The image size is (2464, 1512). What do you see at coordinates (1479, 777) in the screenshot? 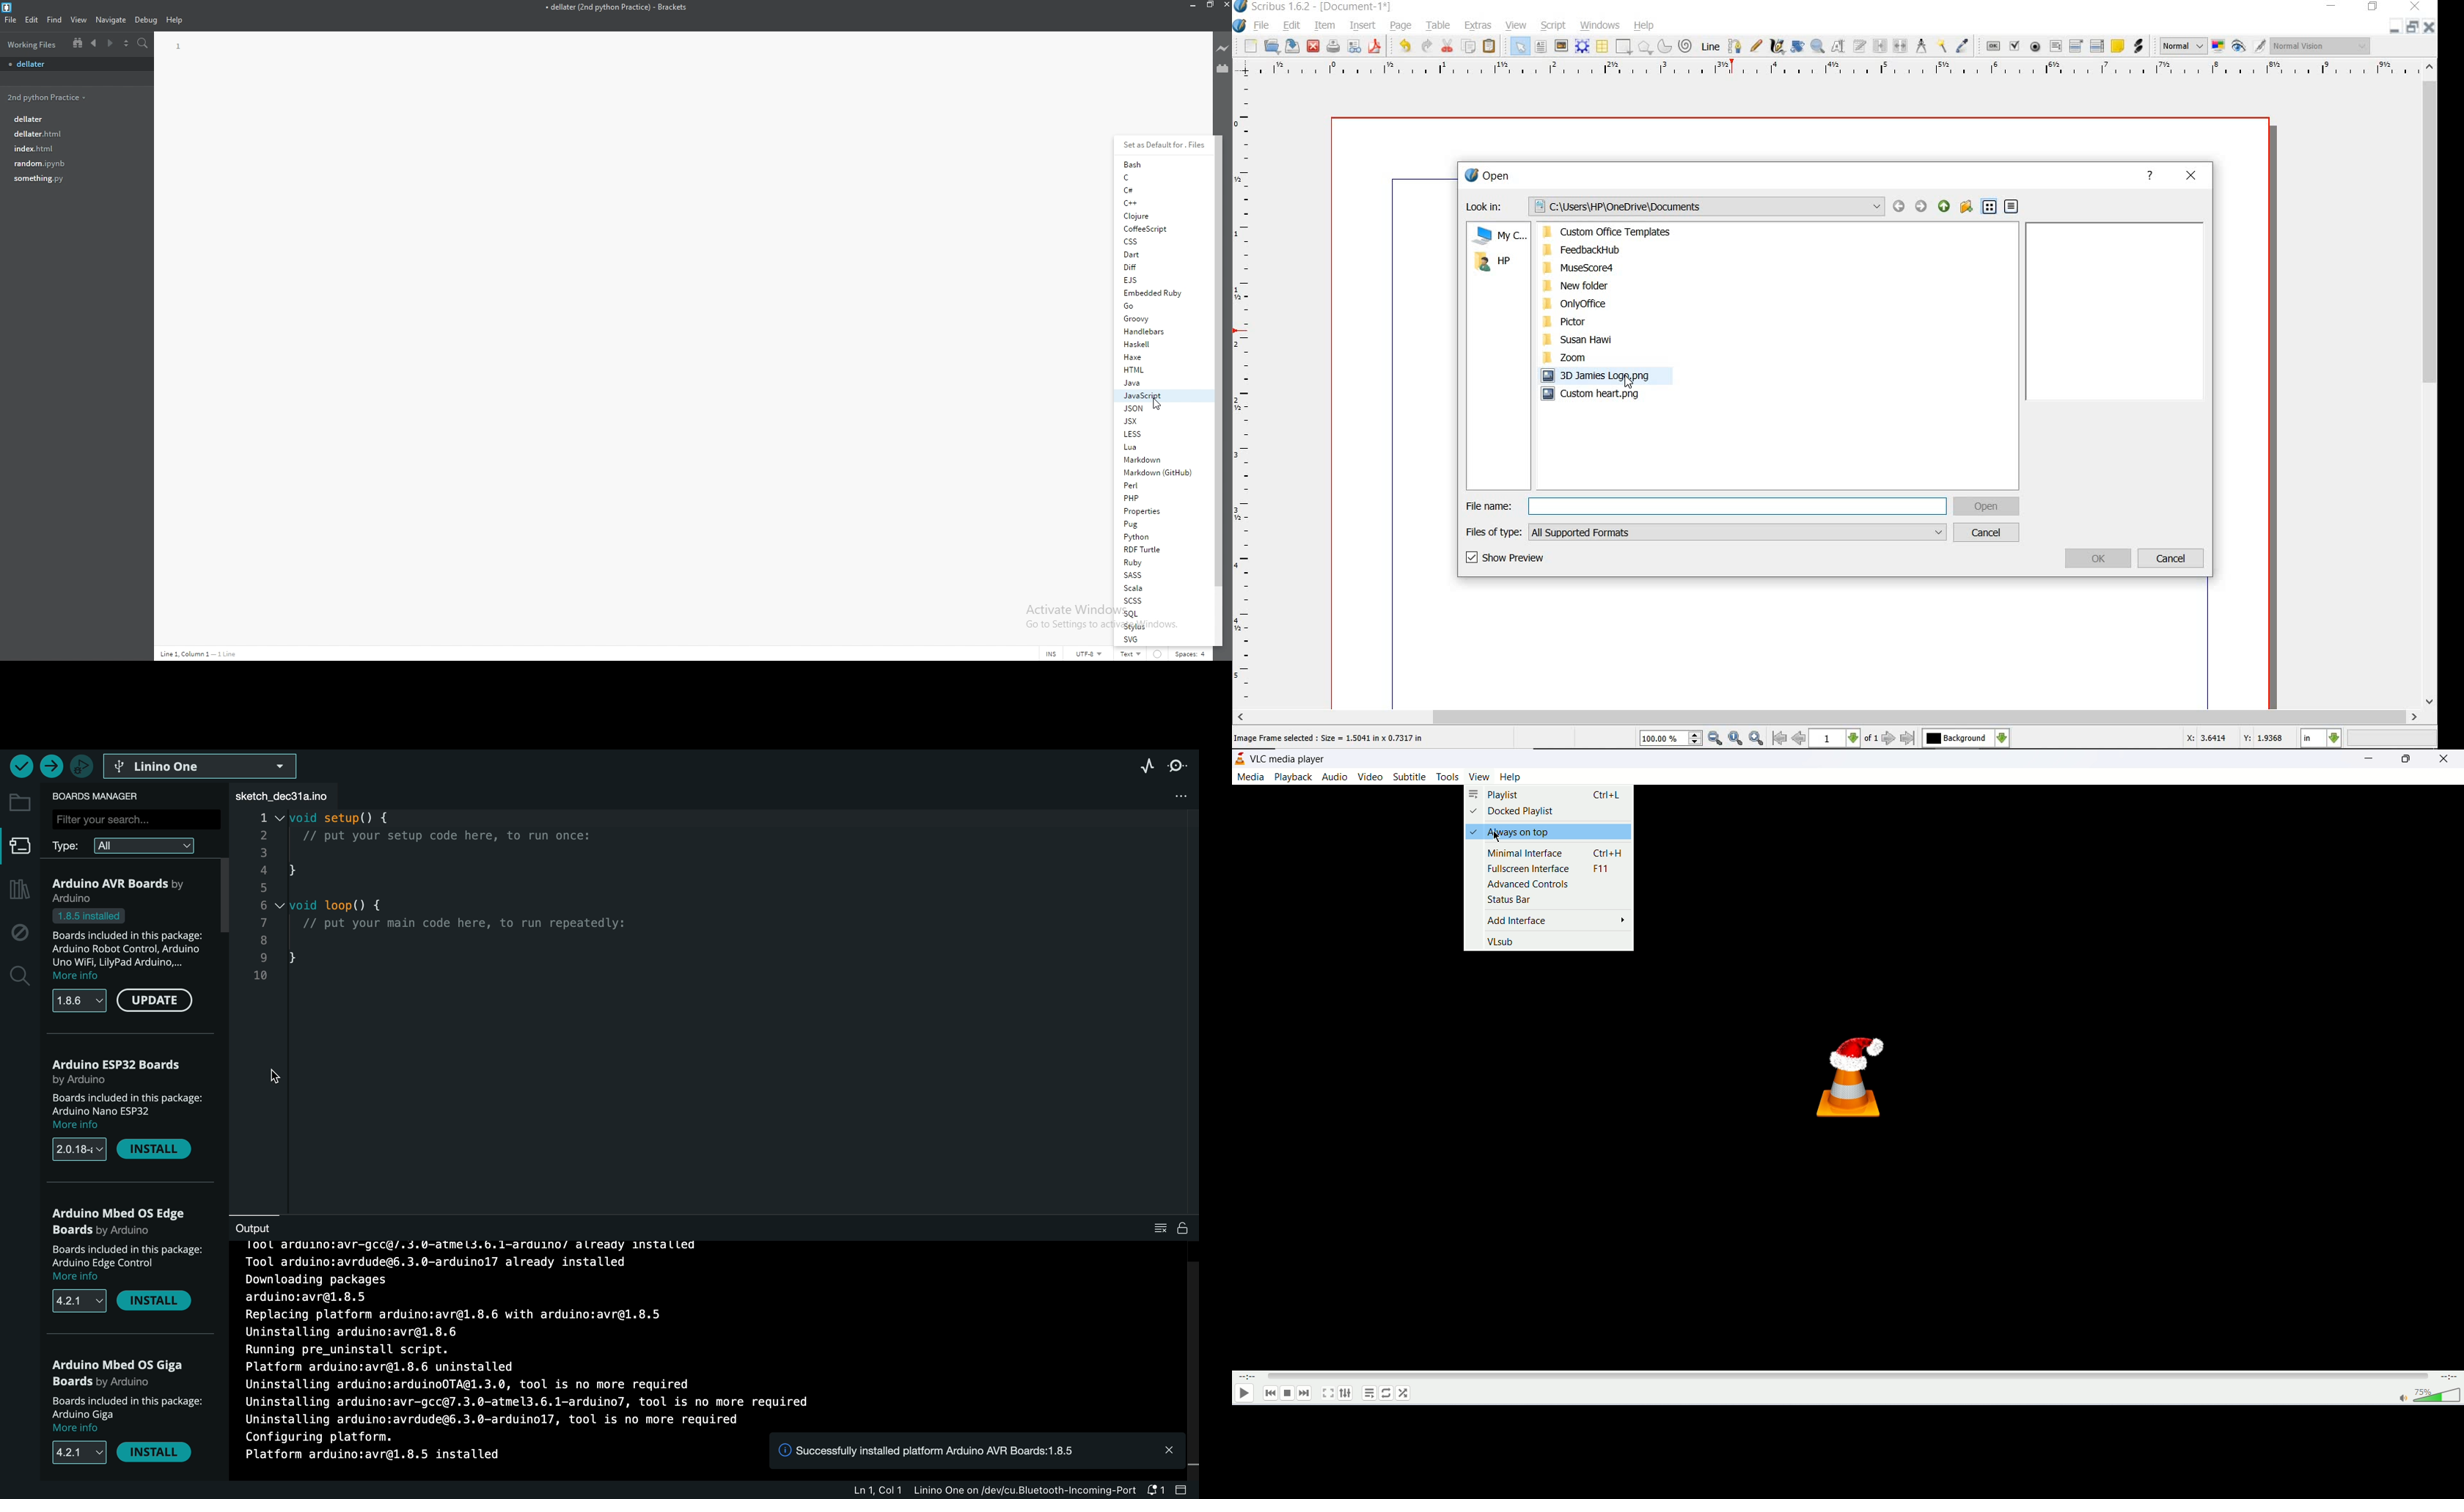
I see `view` at bounding box center [1479, 777].